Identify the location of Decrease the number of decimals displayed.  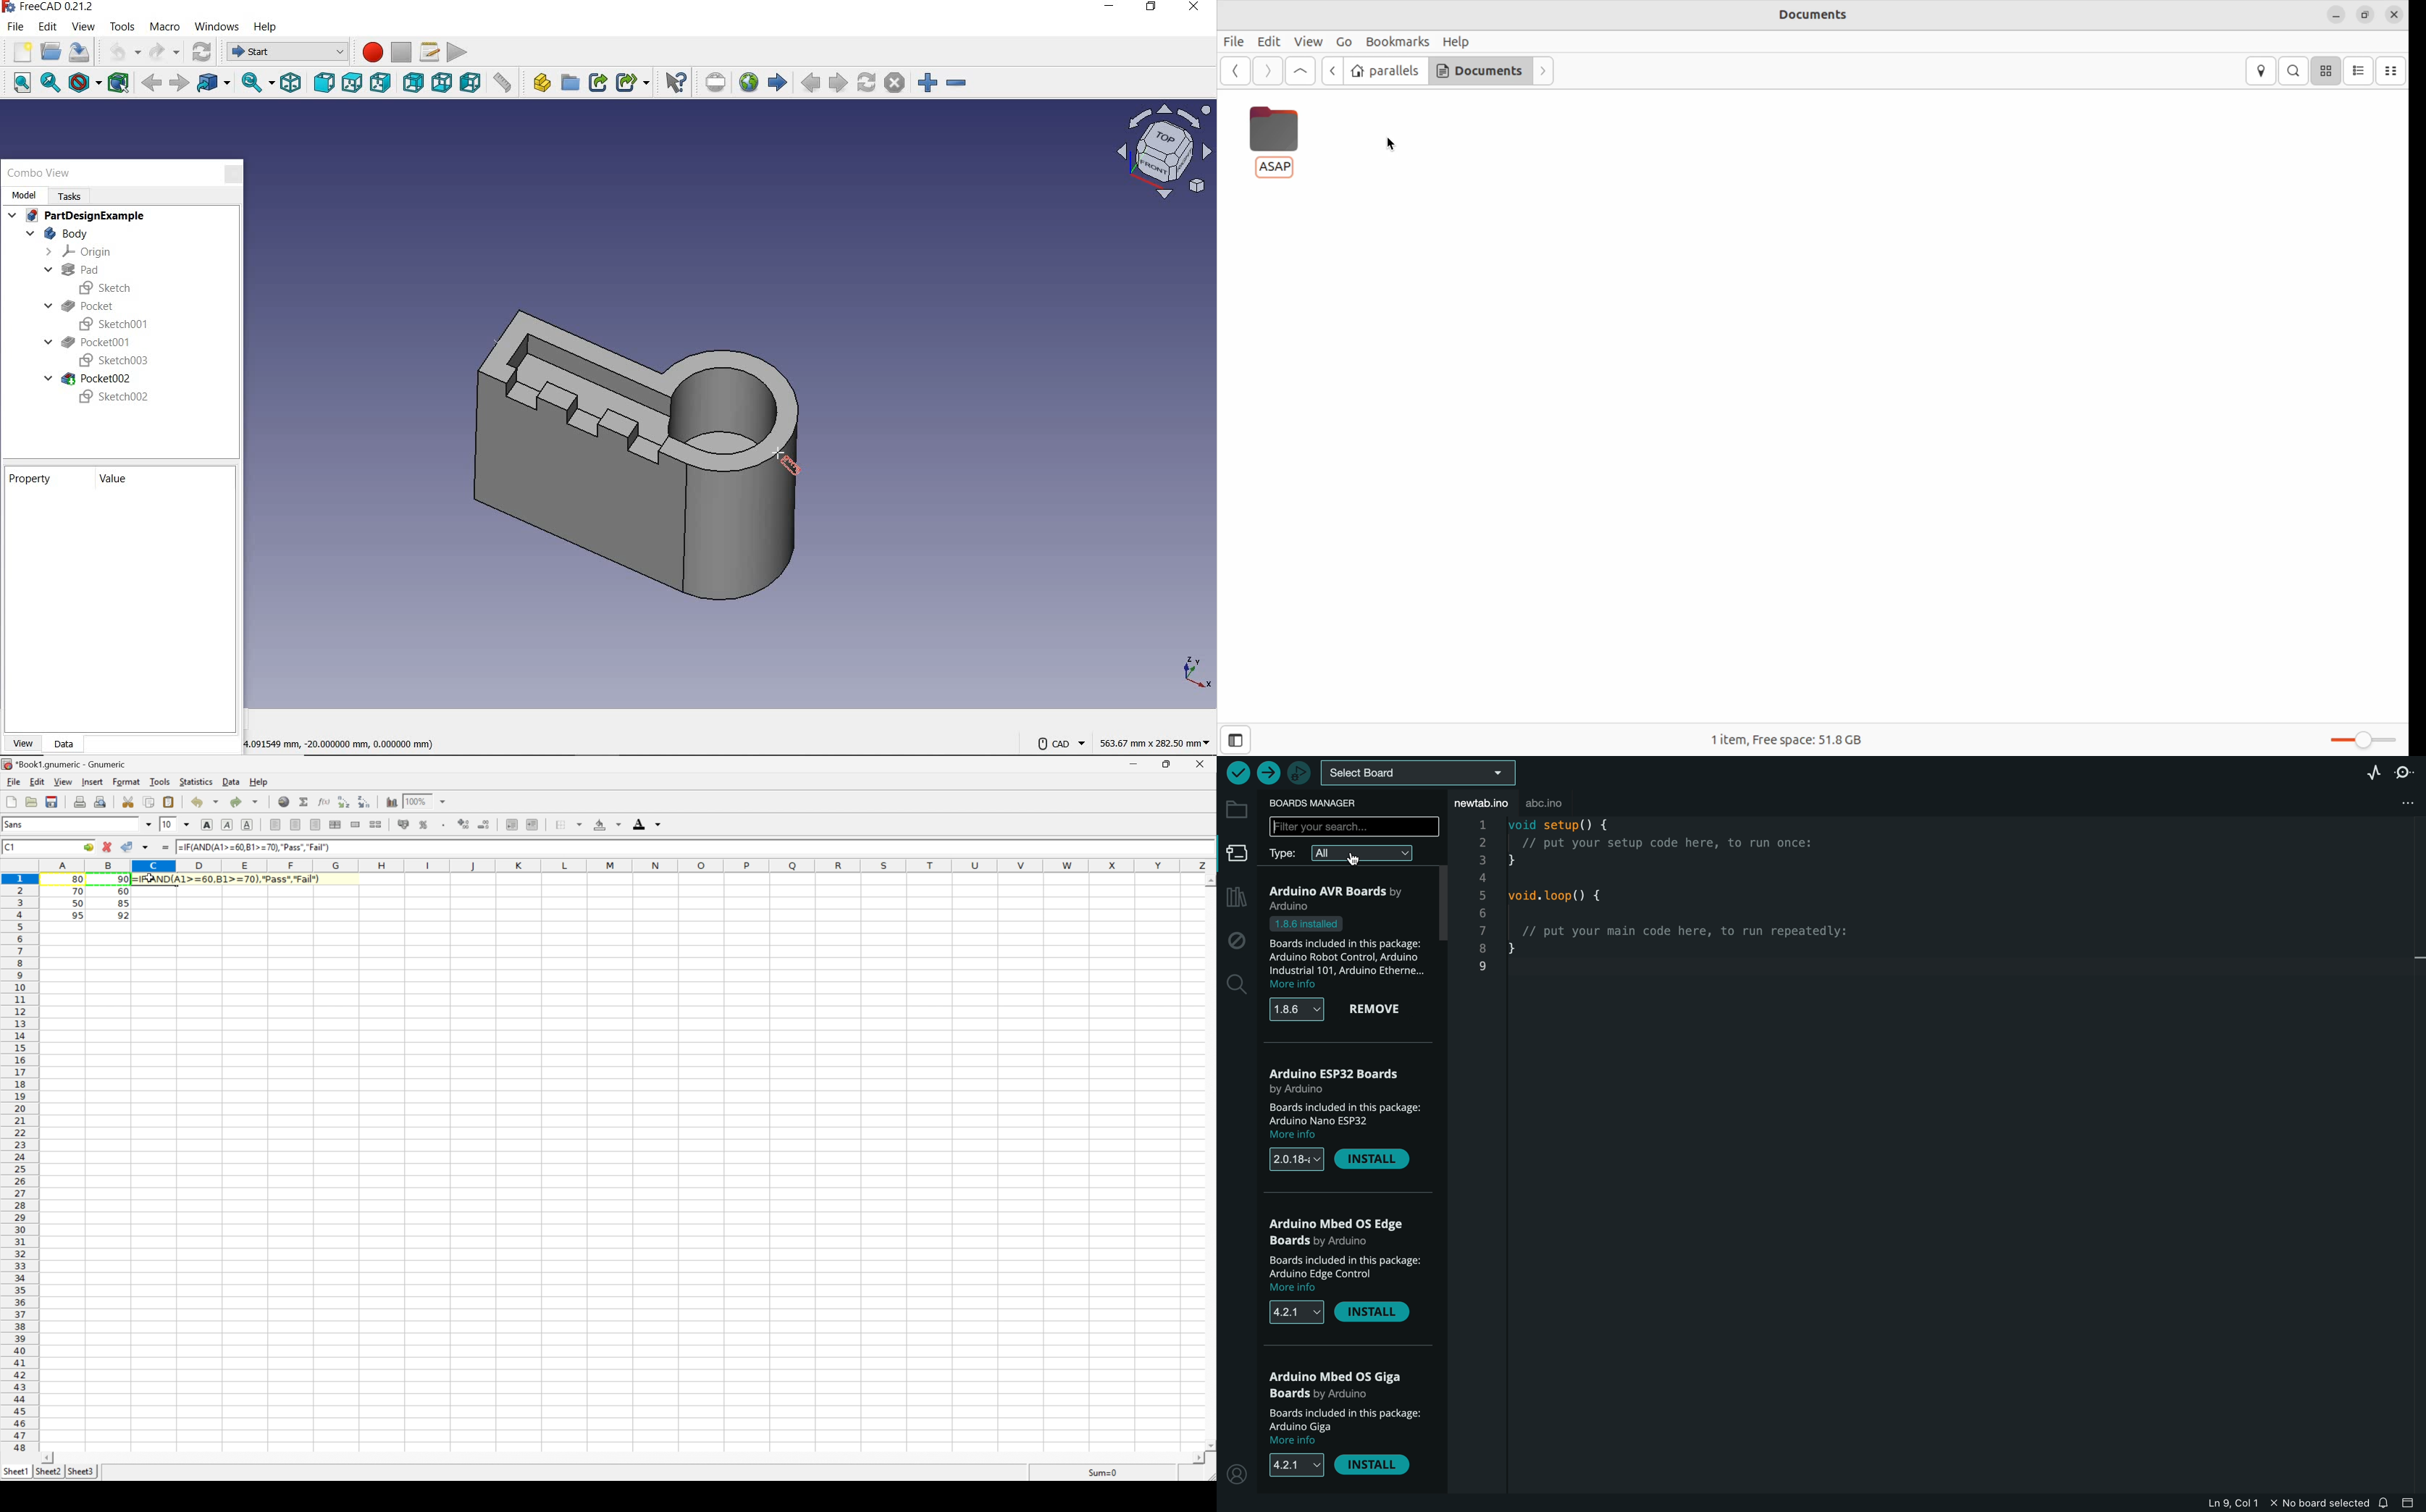
(486, 824).